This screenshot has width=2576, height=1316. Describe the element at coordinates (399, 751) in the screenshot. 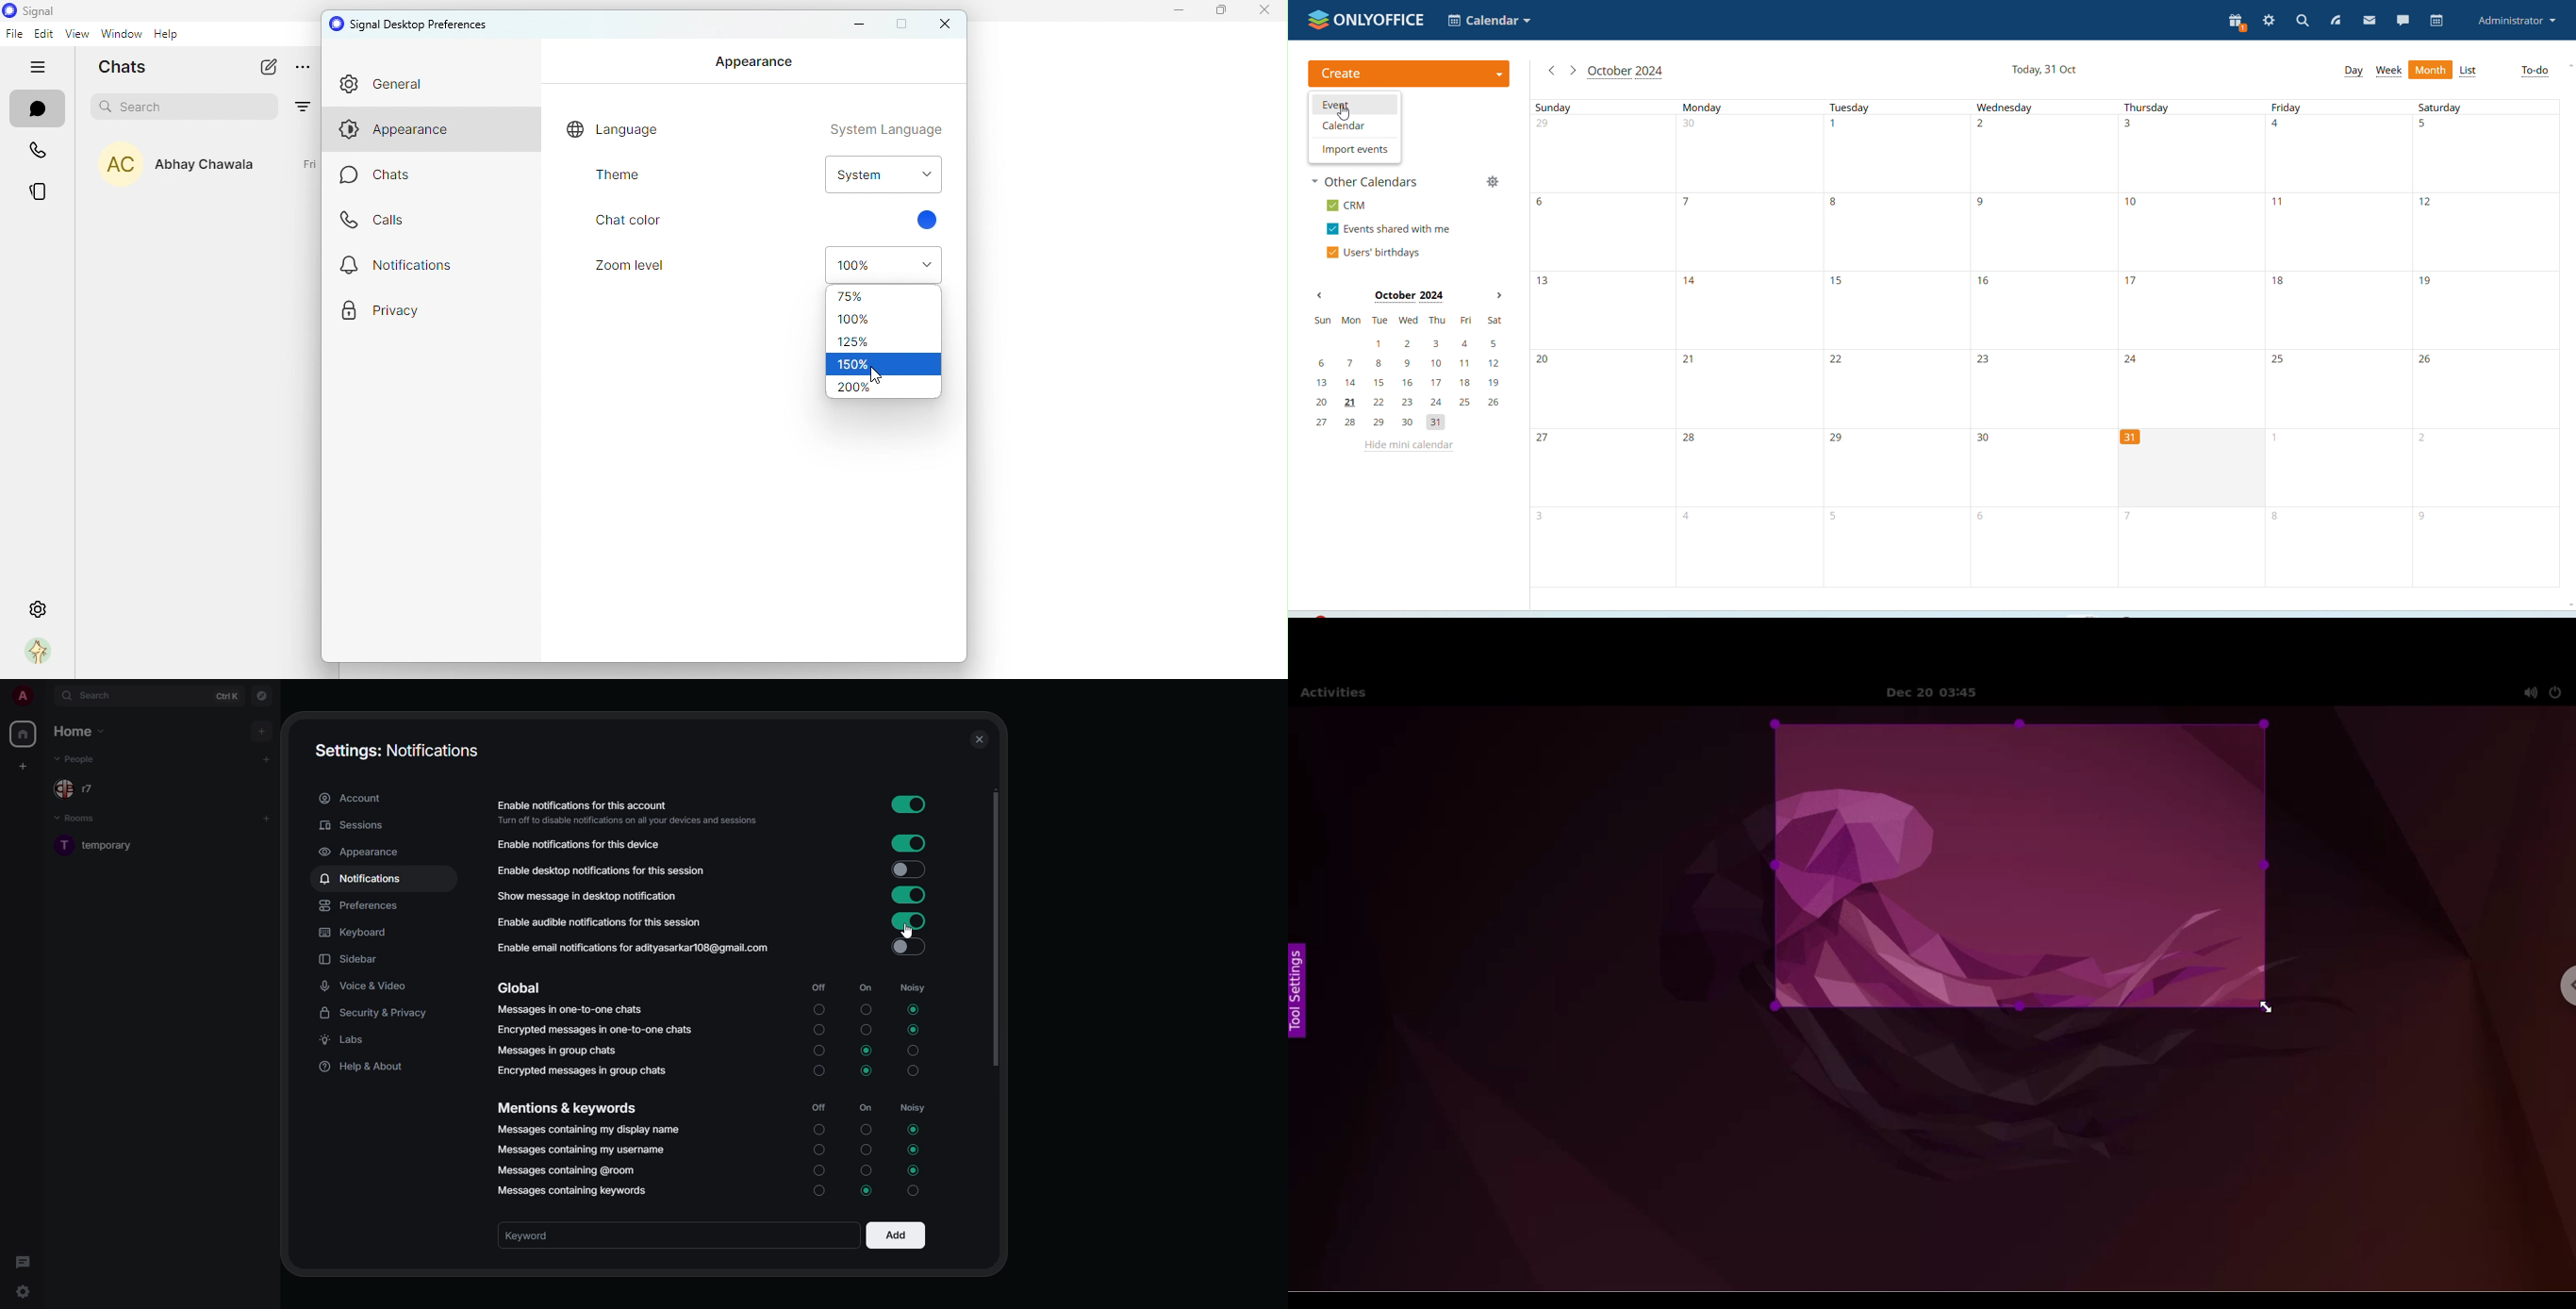

I see `settings notifications` at that location.